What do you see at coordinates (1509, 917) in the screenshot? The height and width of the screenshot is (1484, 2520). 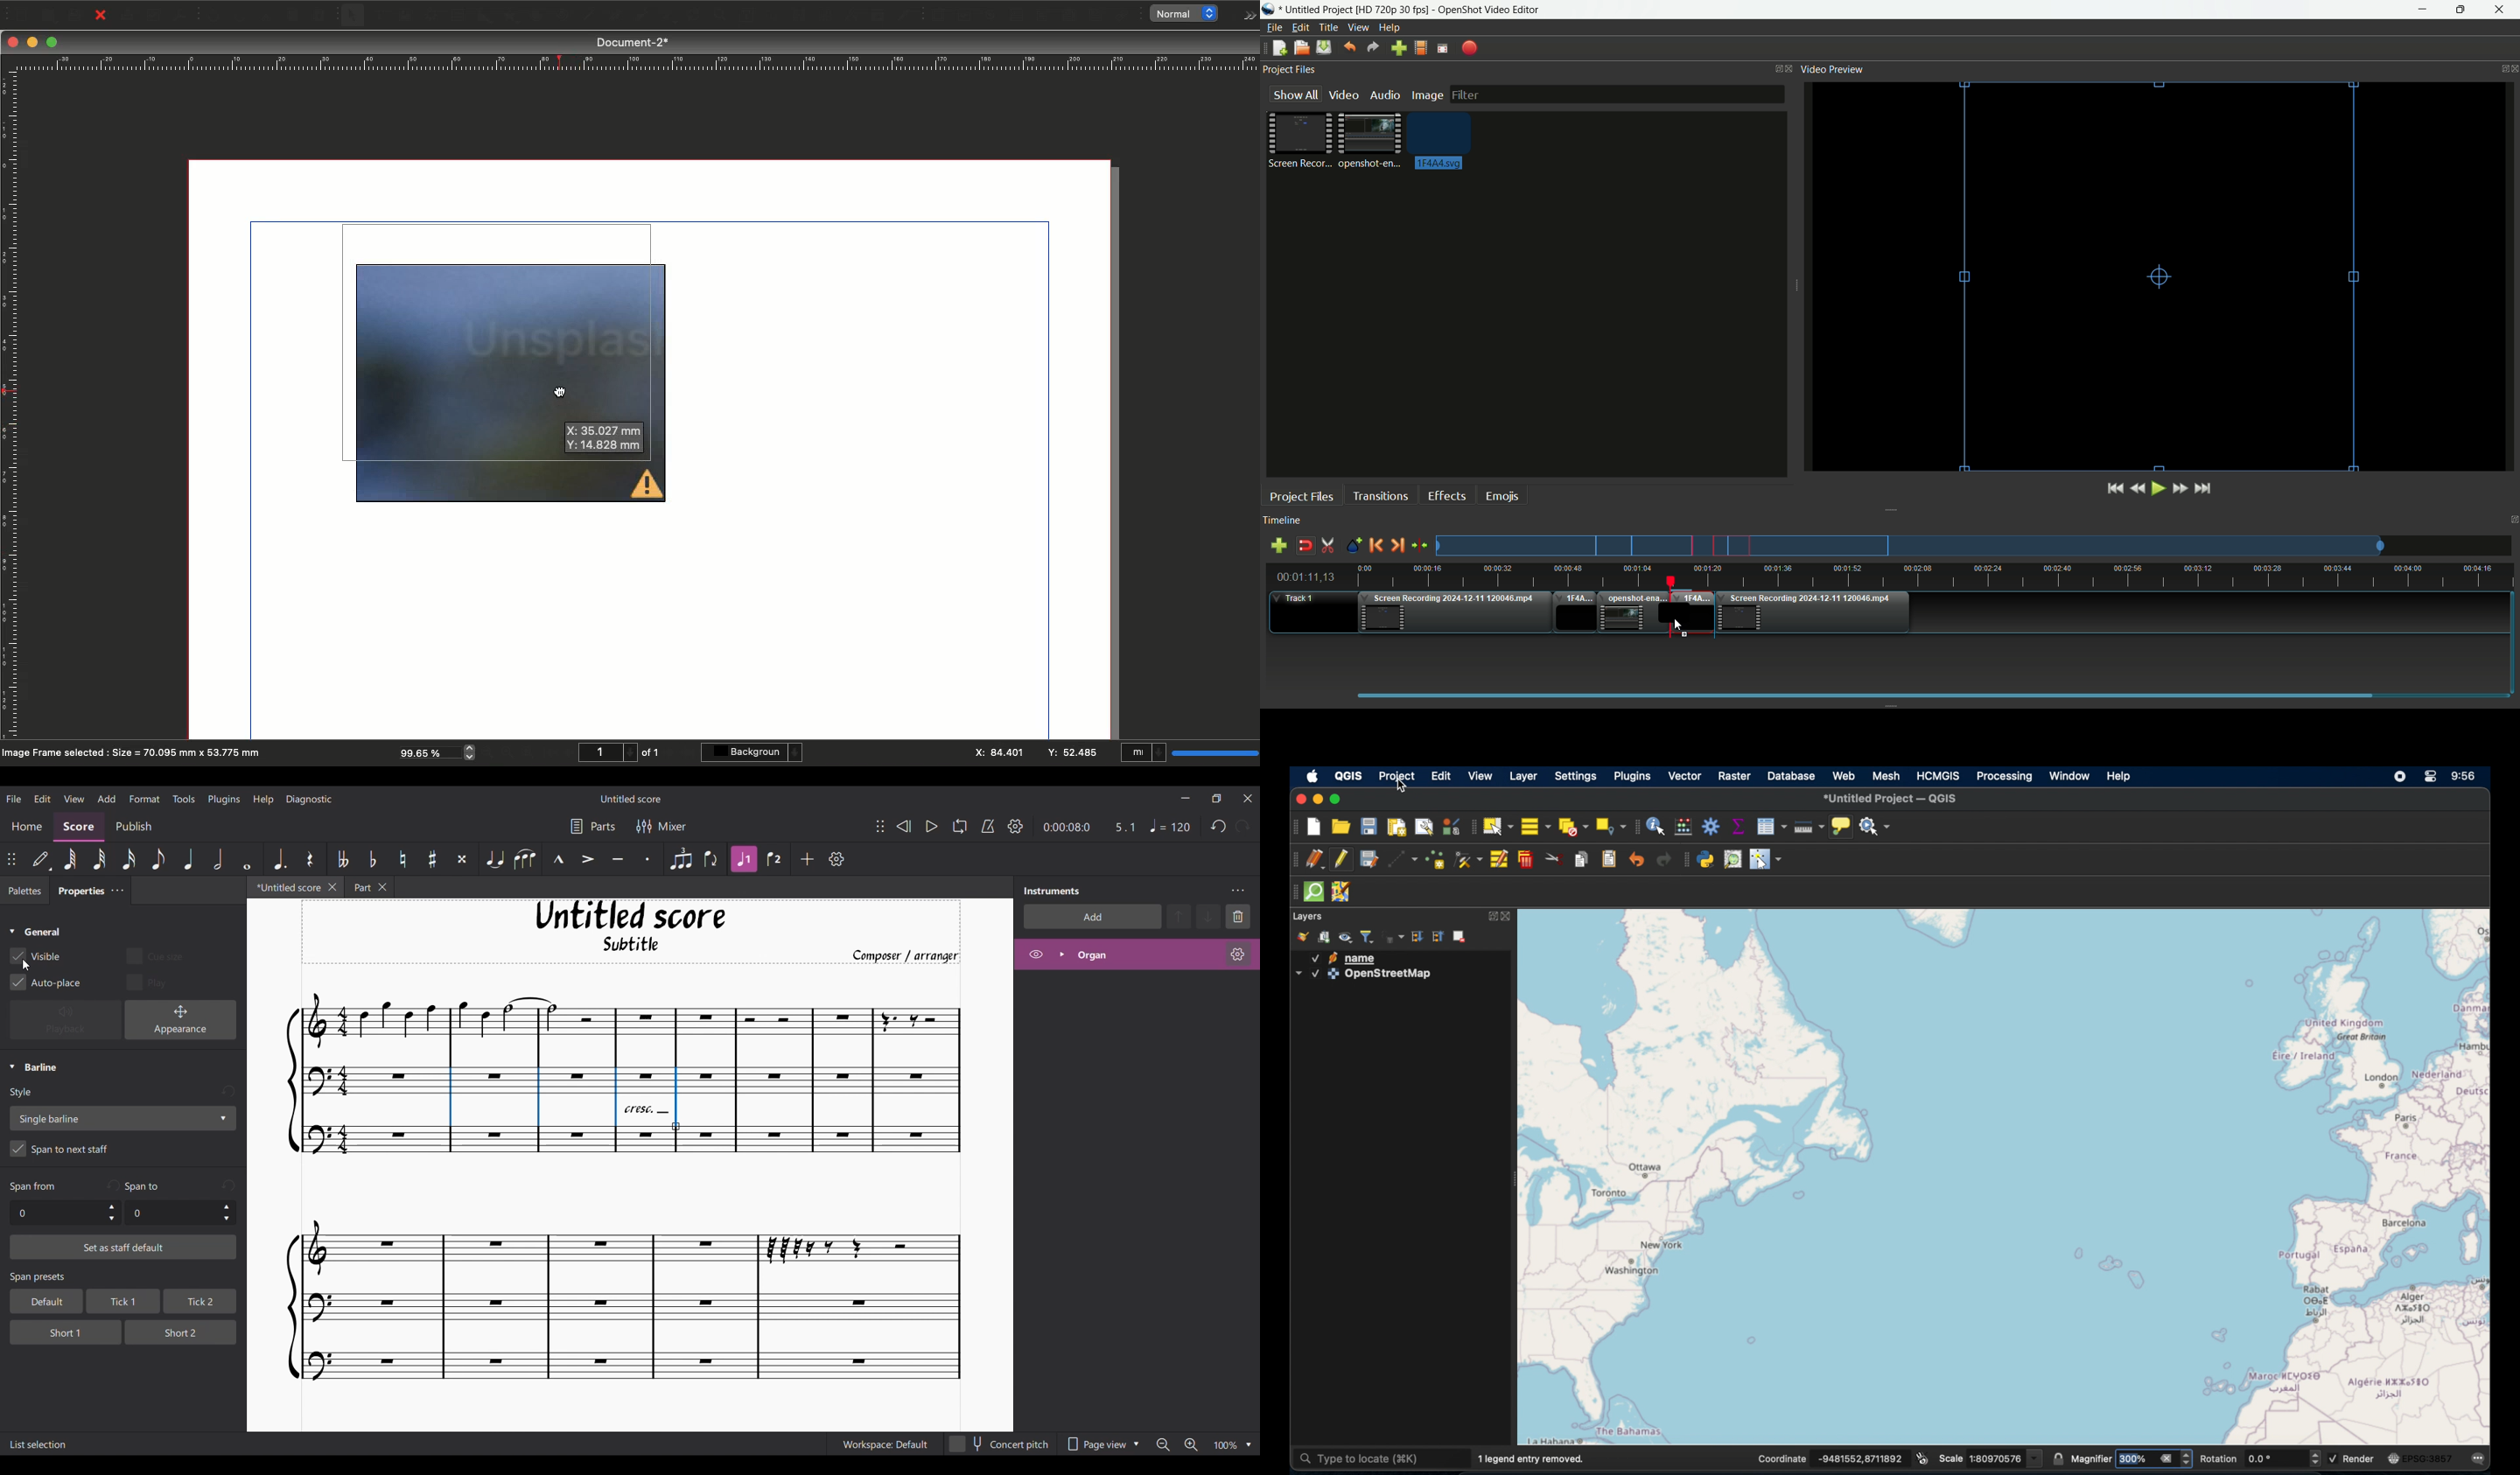 I see `close` at bounding box center [1509, 917].